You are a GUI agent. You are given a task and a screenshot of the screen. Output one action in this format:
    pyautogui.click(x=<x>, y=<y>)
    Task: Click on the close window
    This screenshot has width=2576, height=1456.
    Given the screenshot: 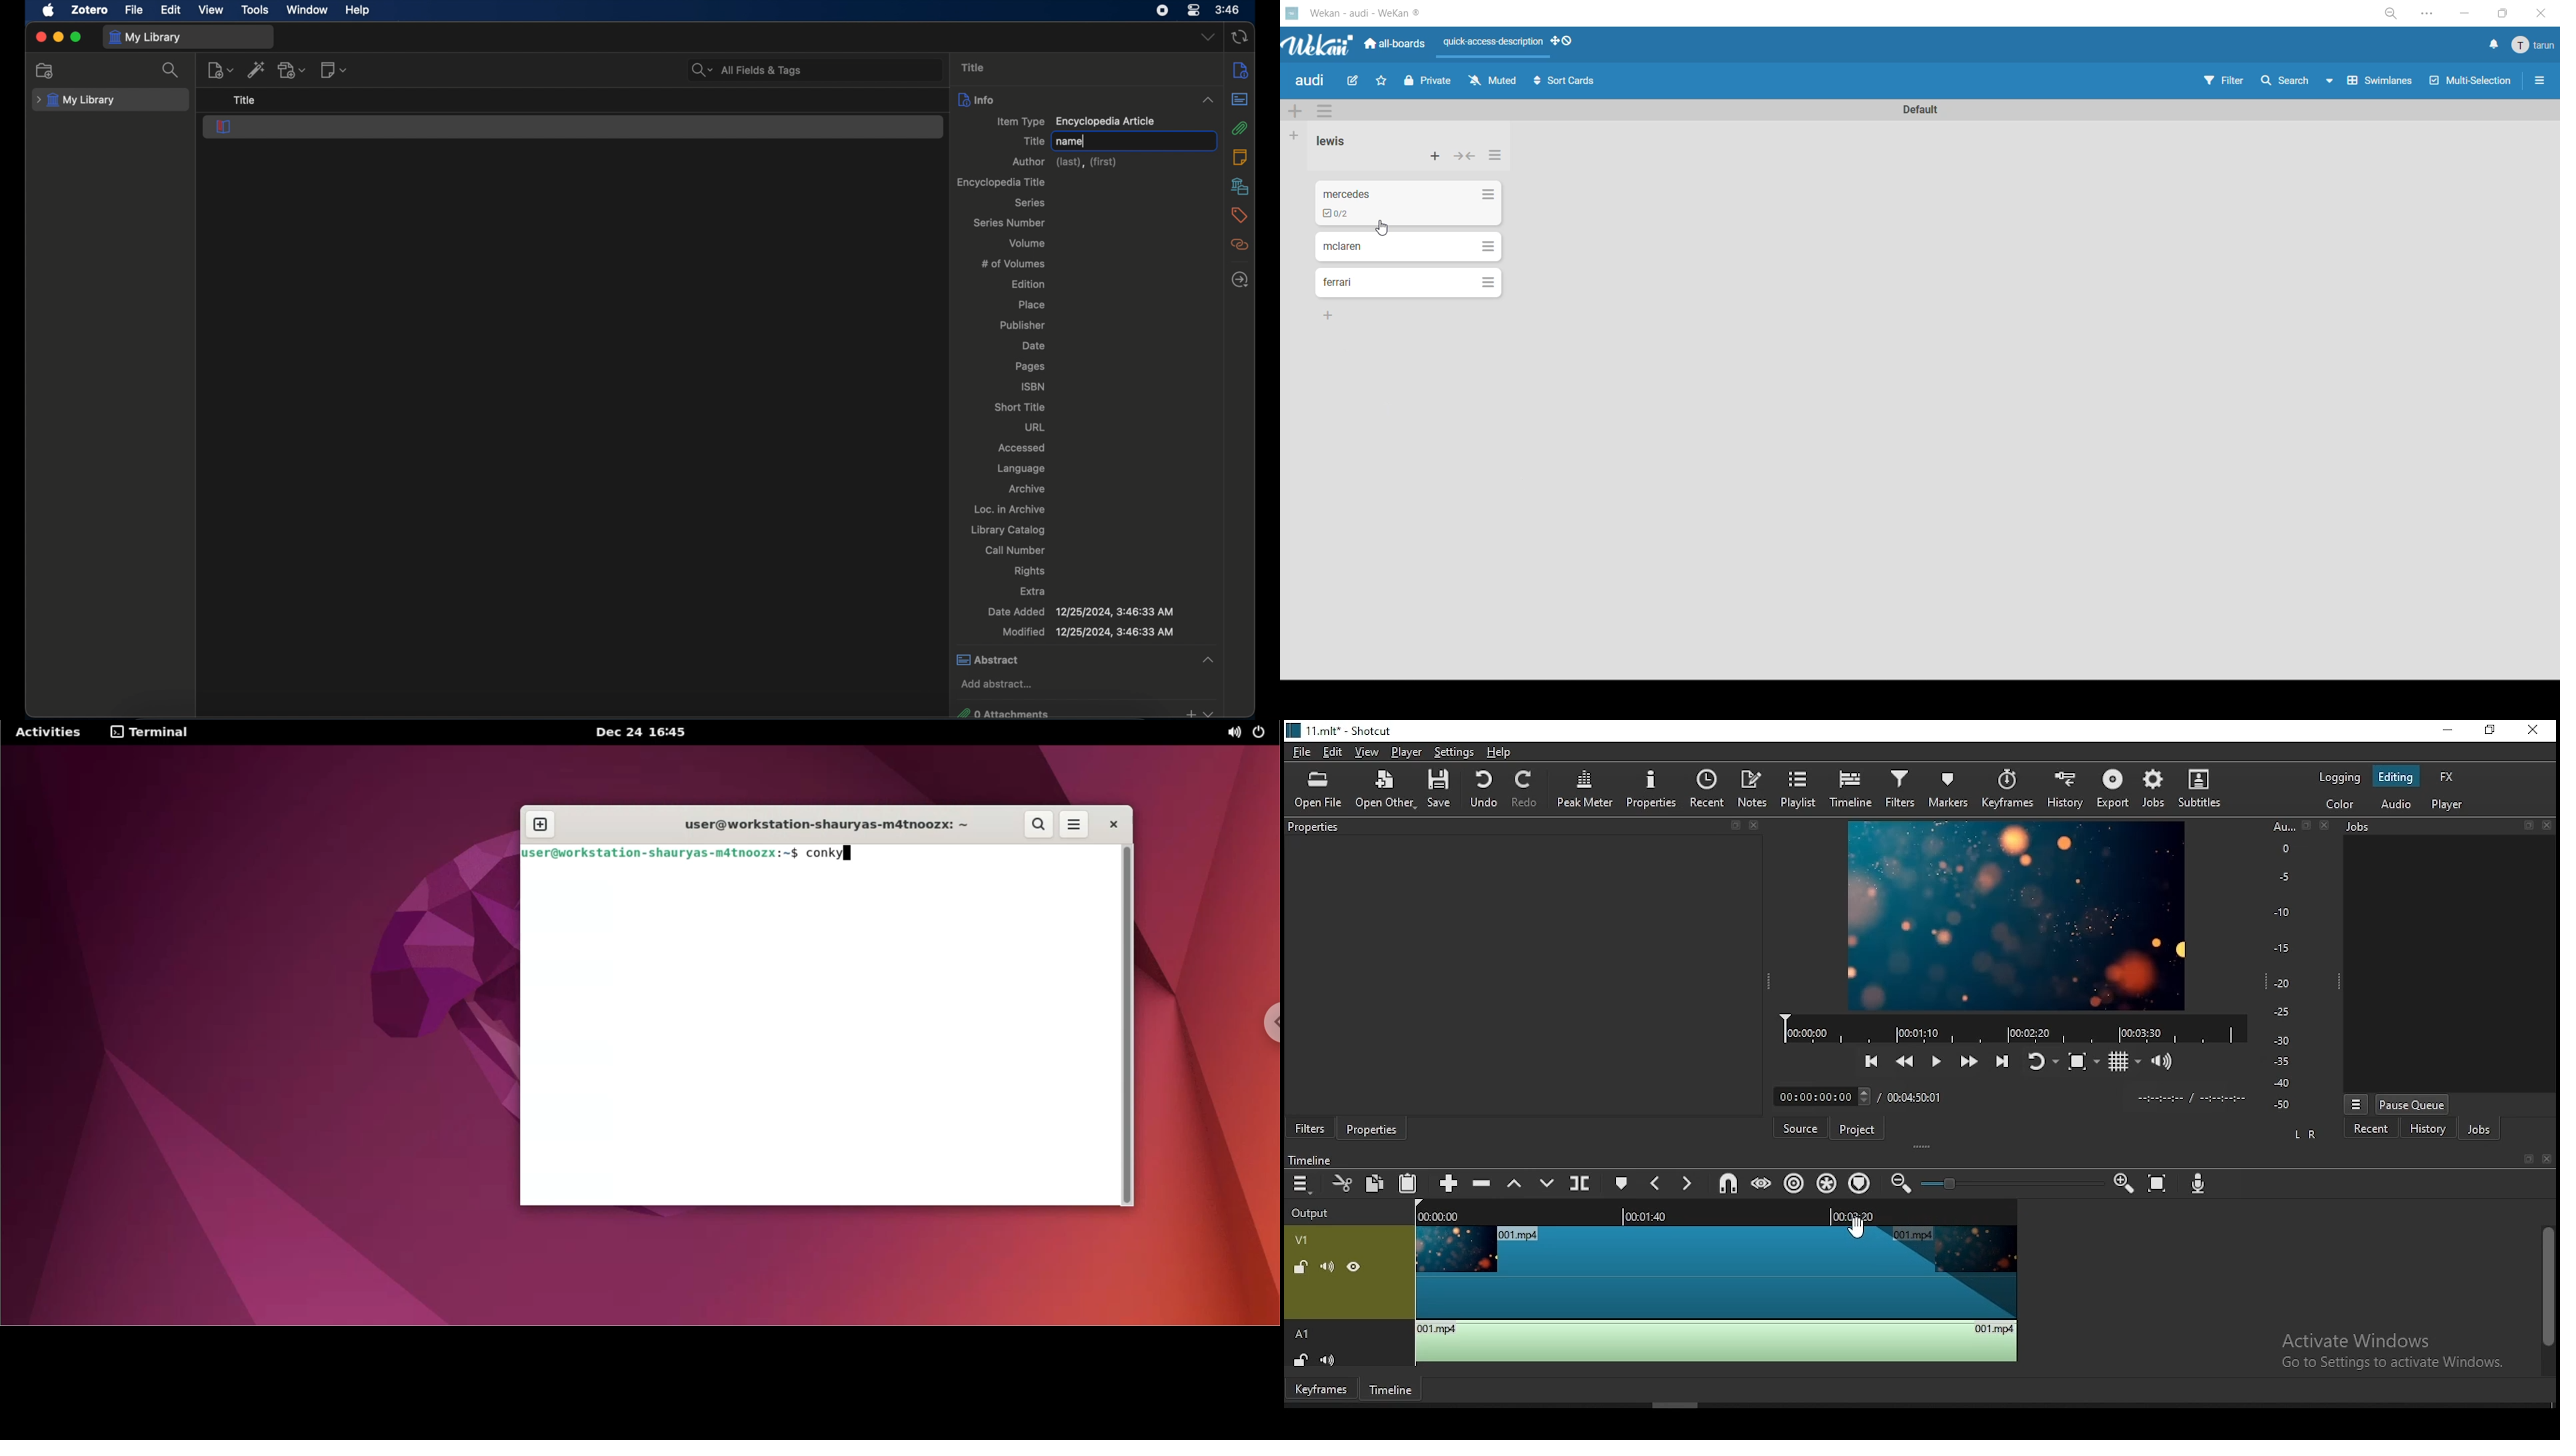 What is the action you would take?
    pyautogui.click(x=2531, y=731)
    